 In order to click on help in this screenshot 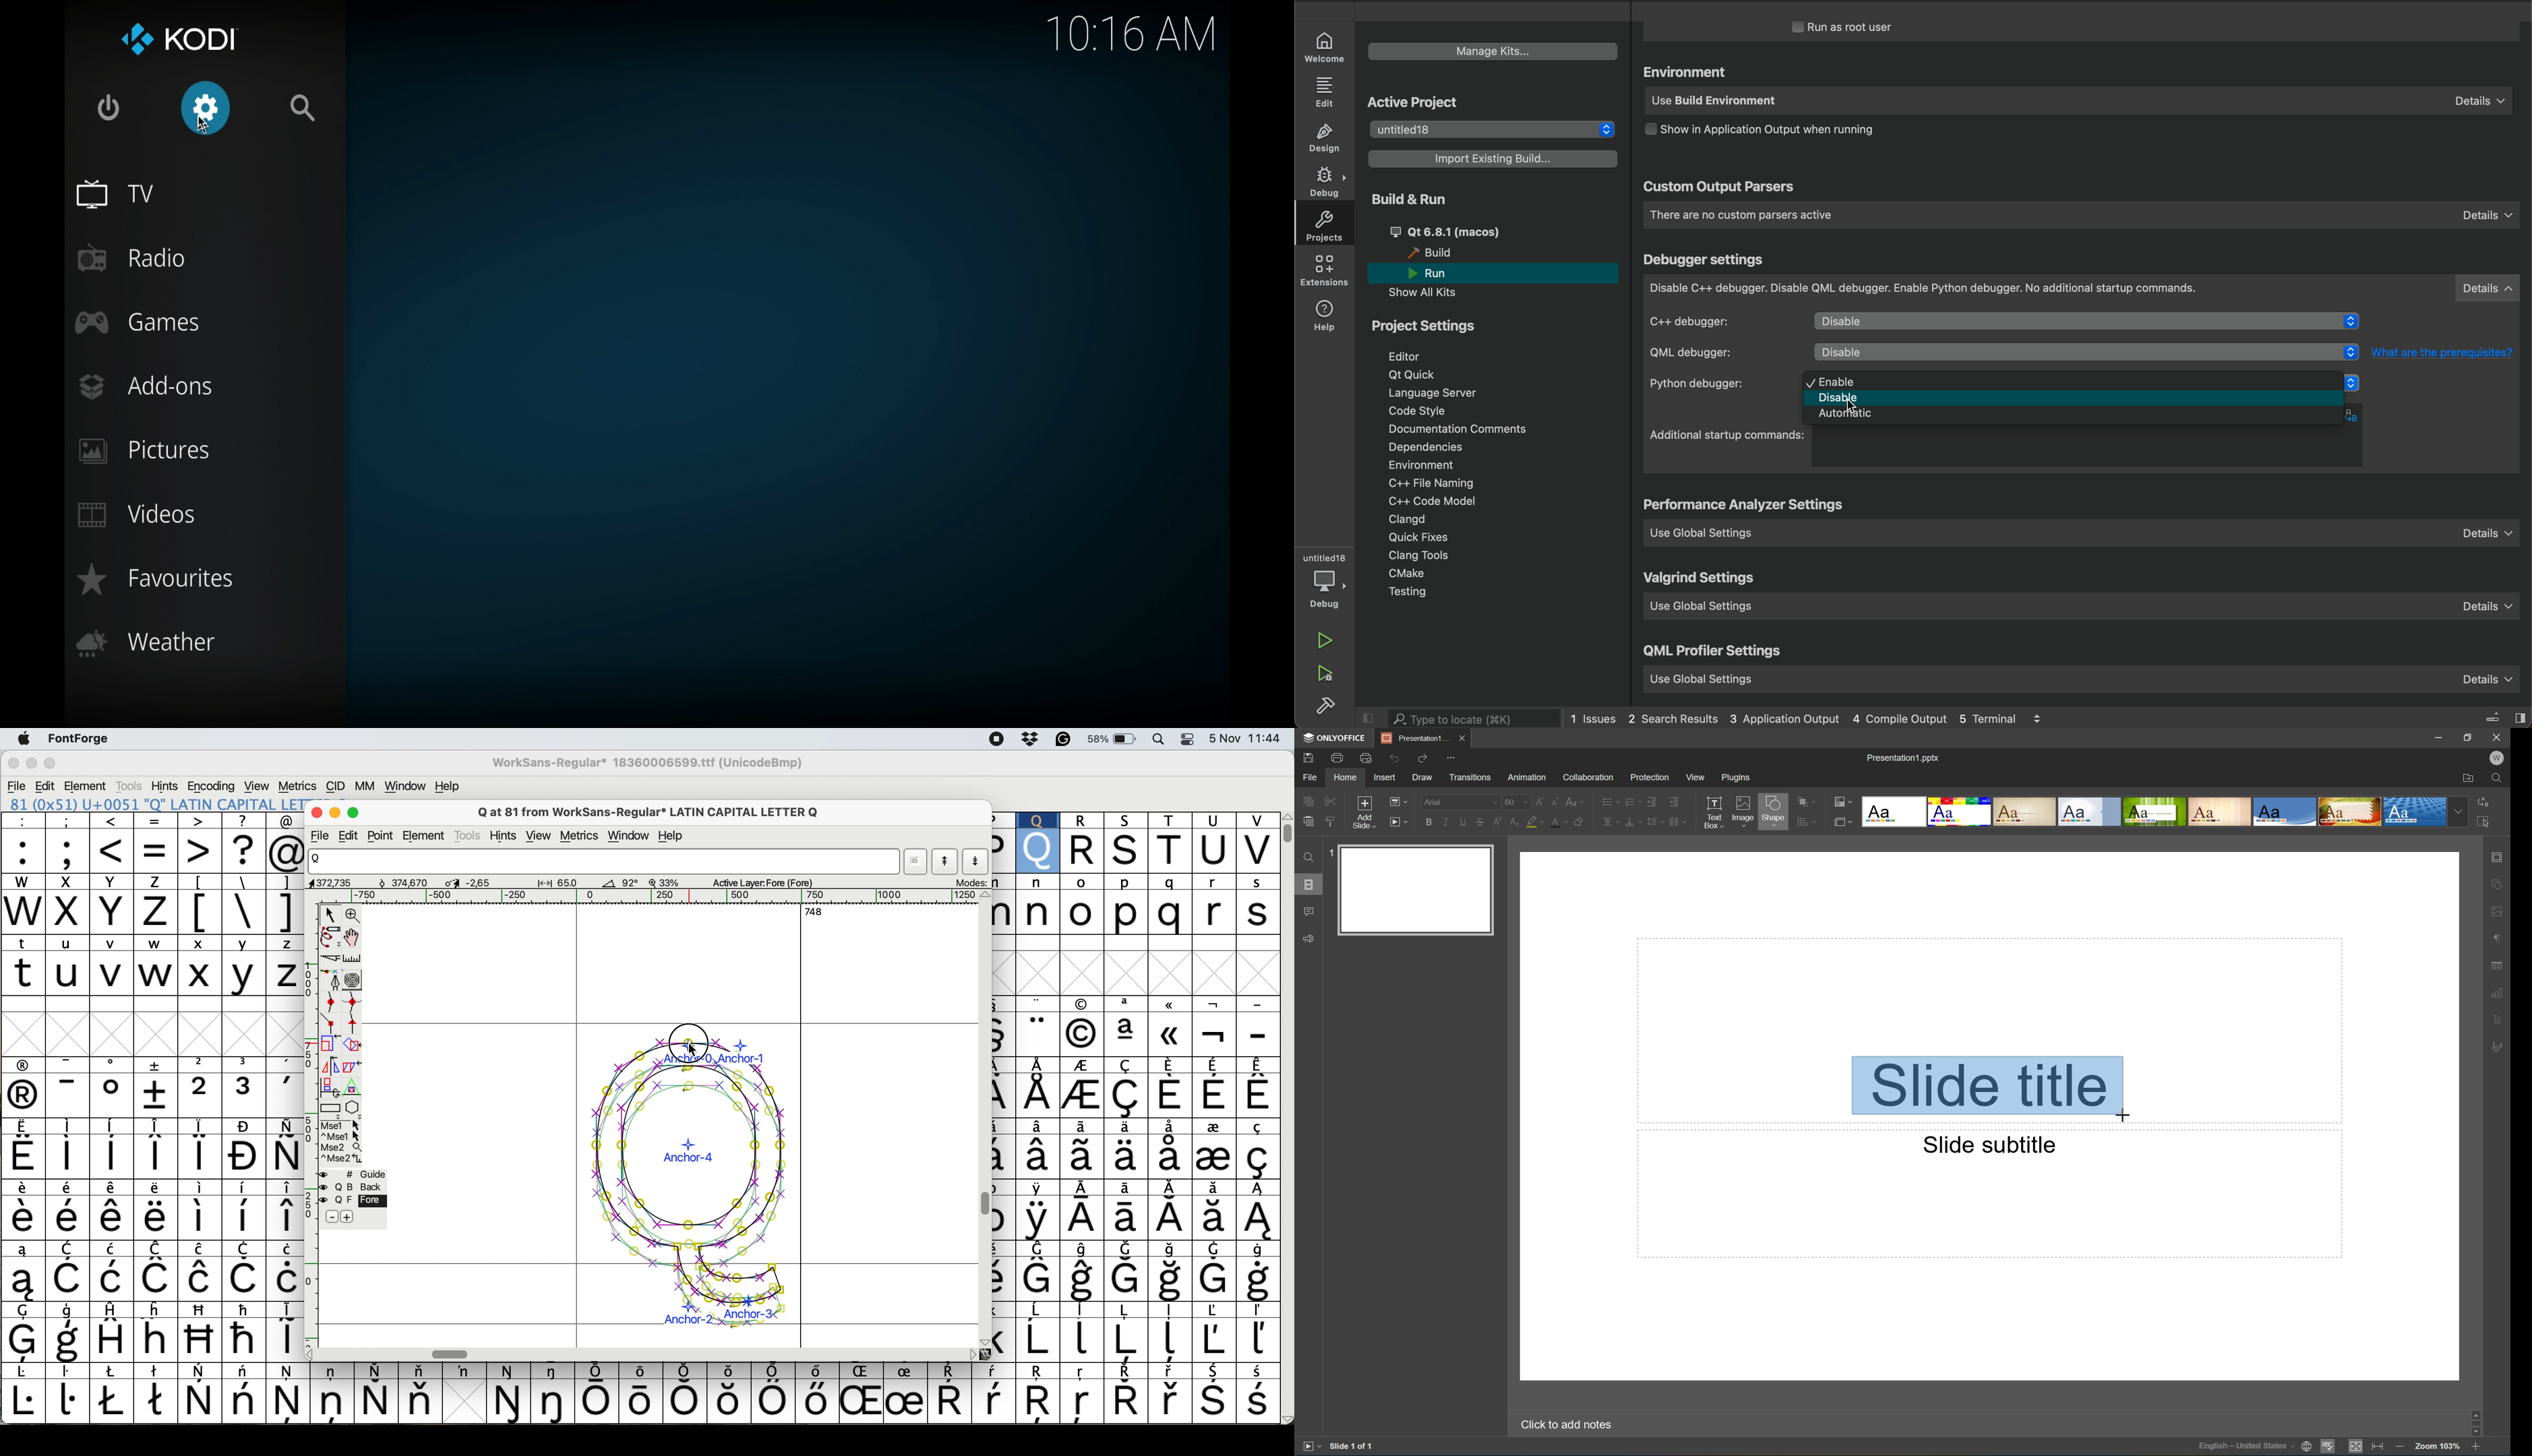, I will do `click(446, 786)`.